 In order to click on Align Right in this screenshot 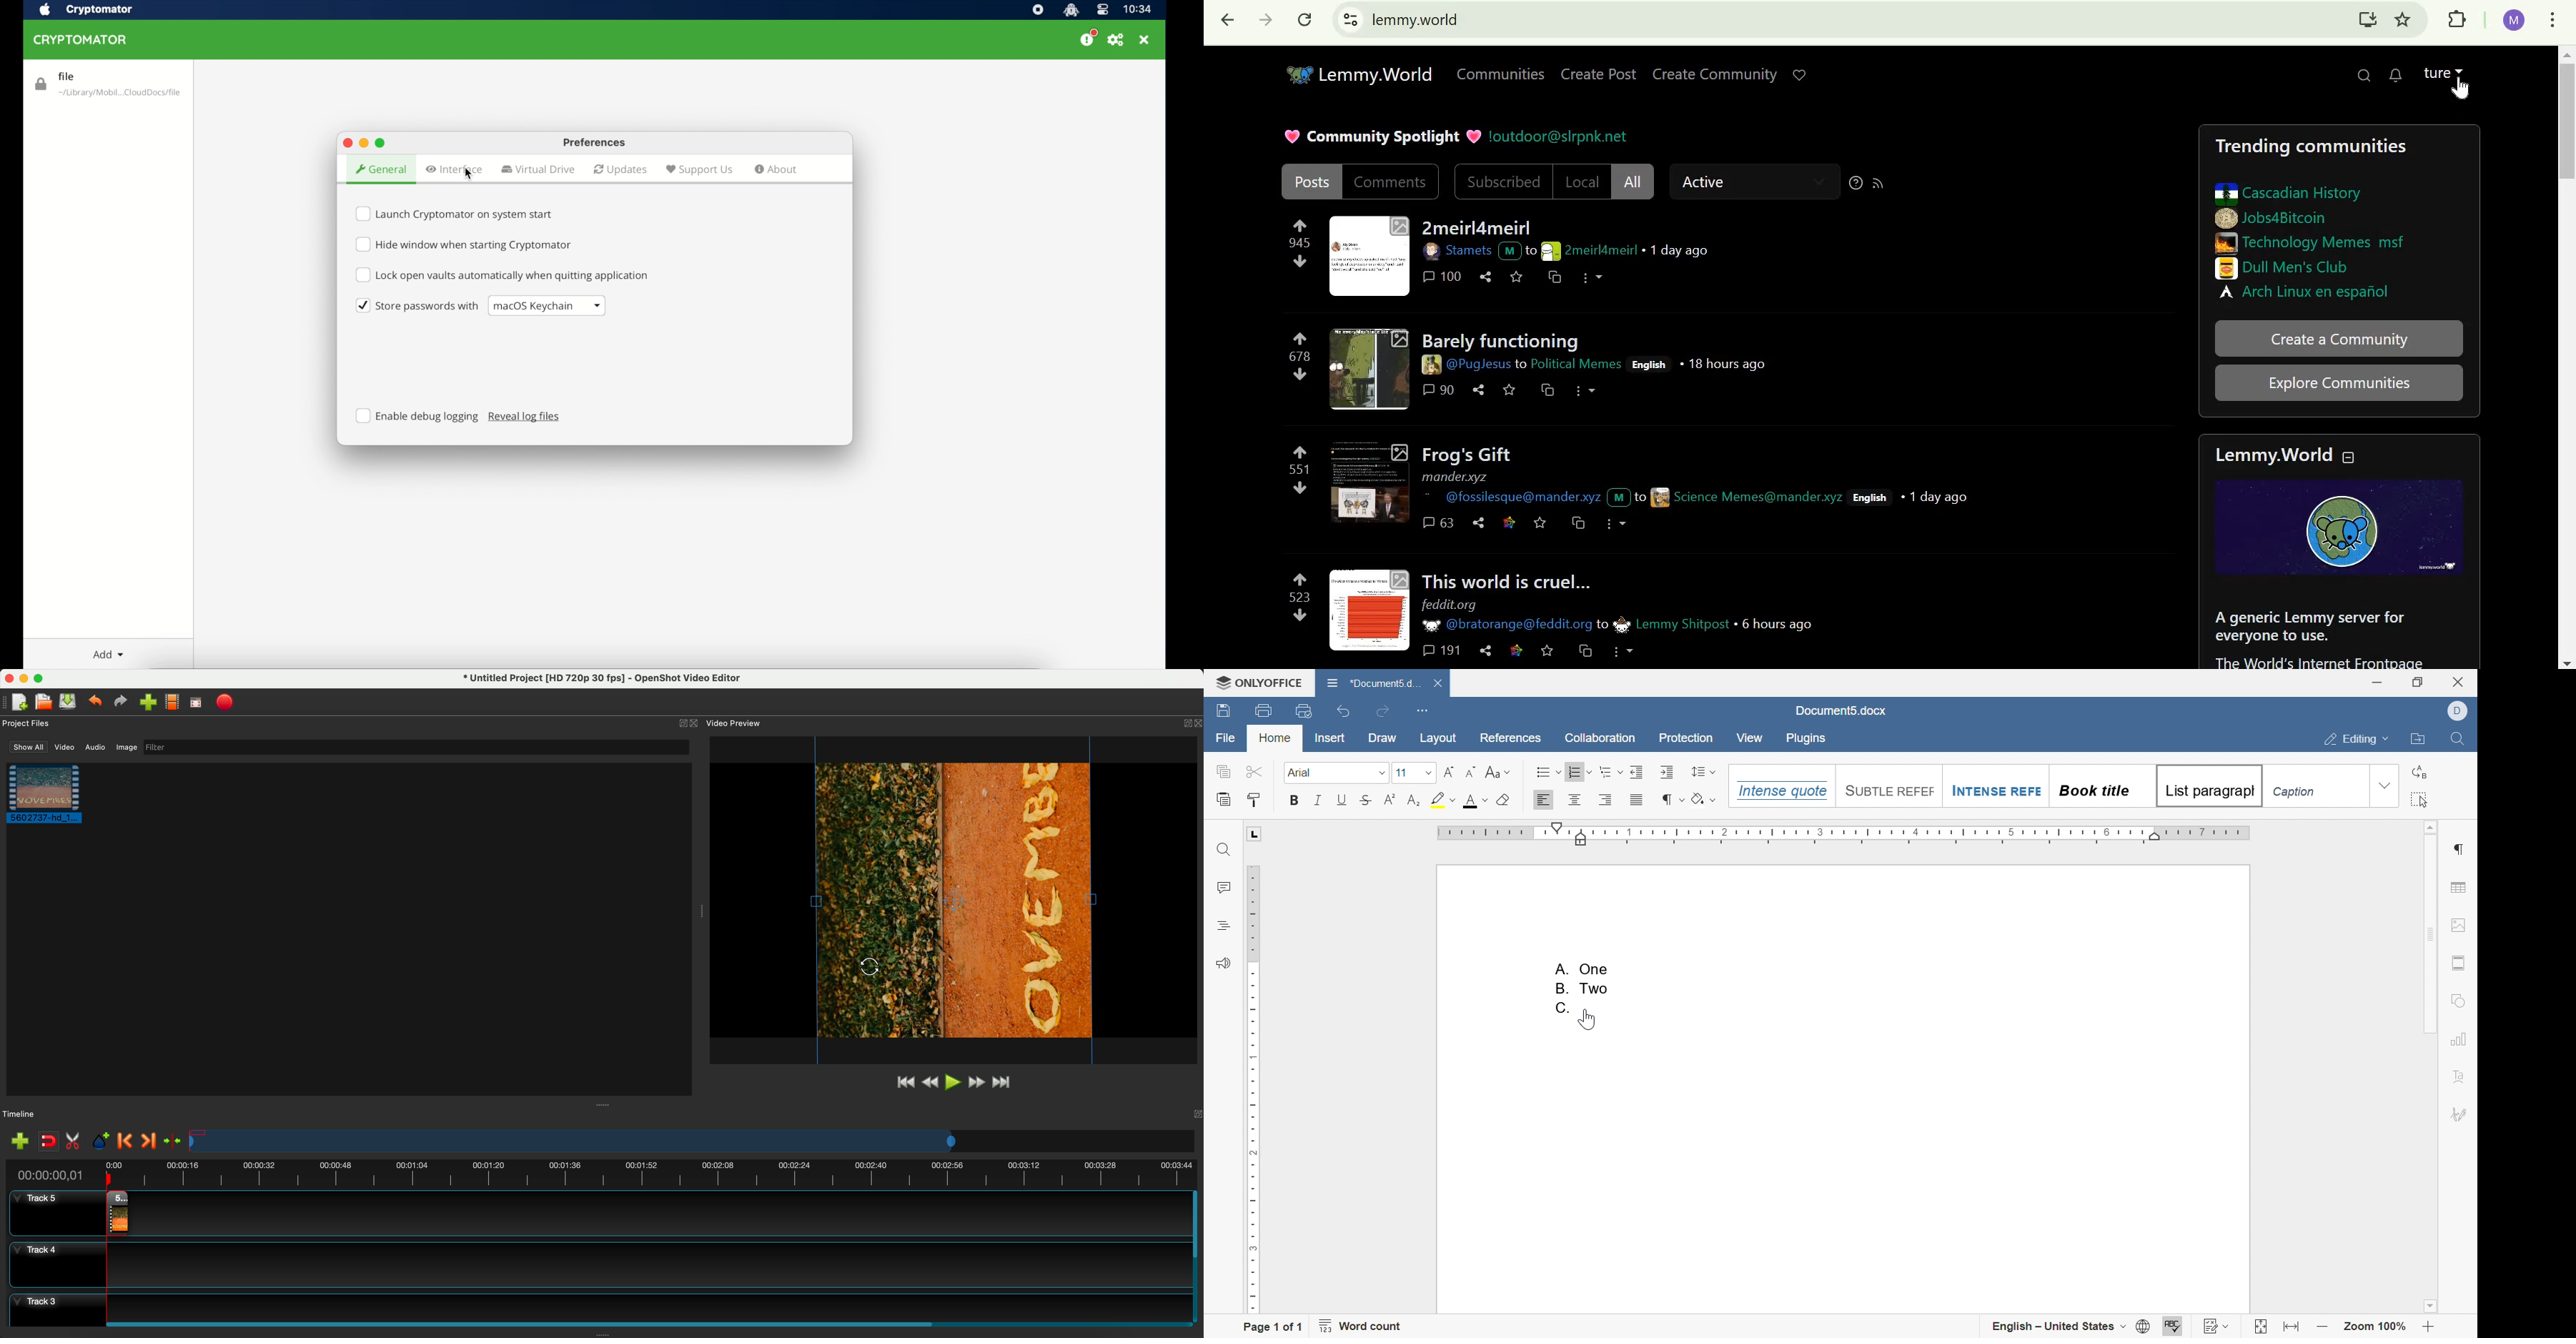, I will do `click(1606, 799)`.